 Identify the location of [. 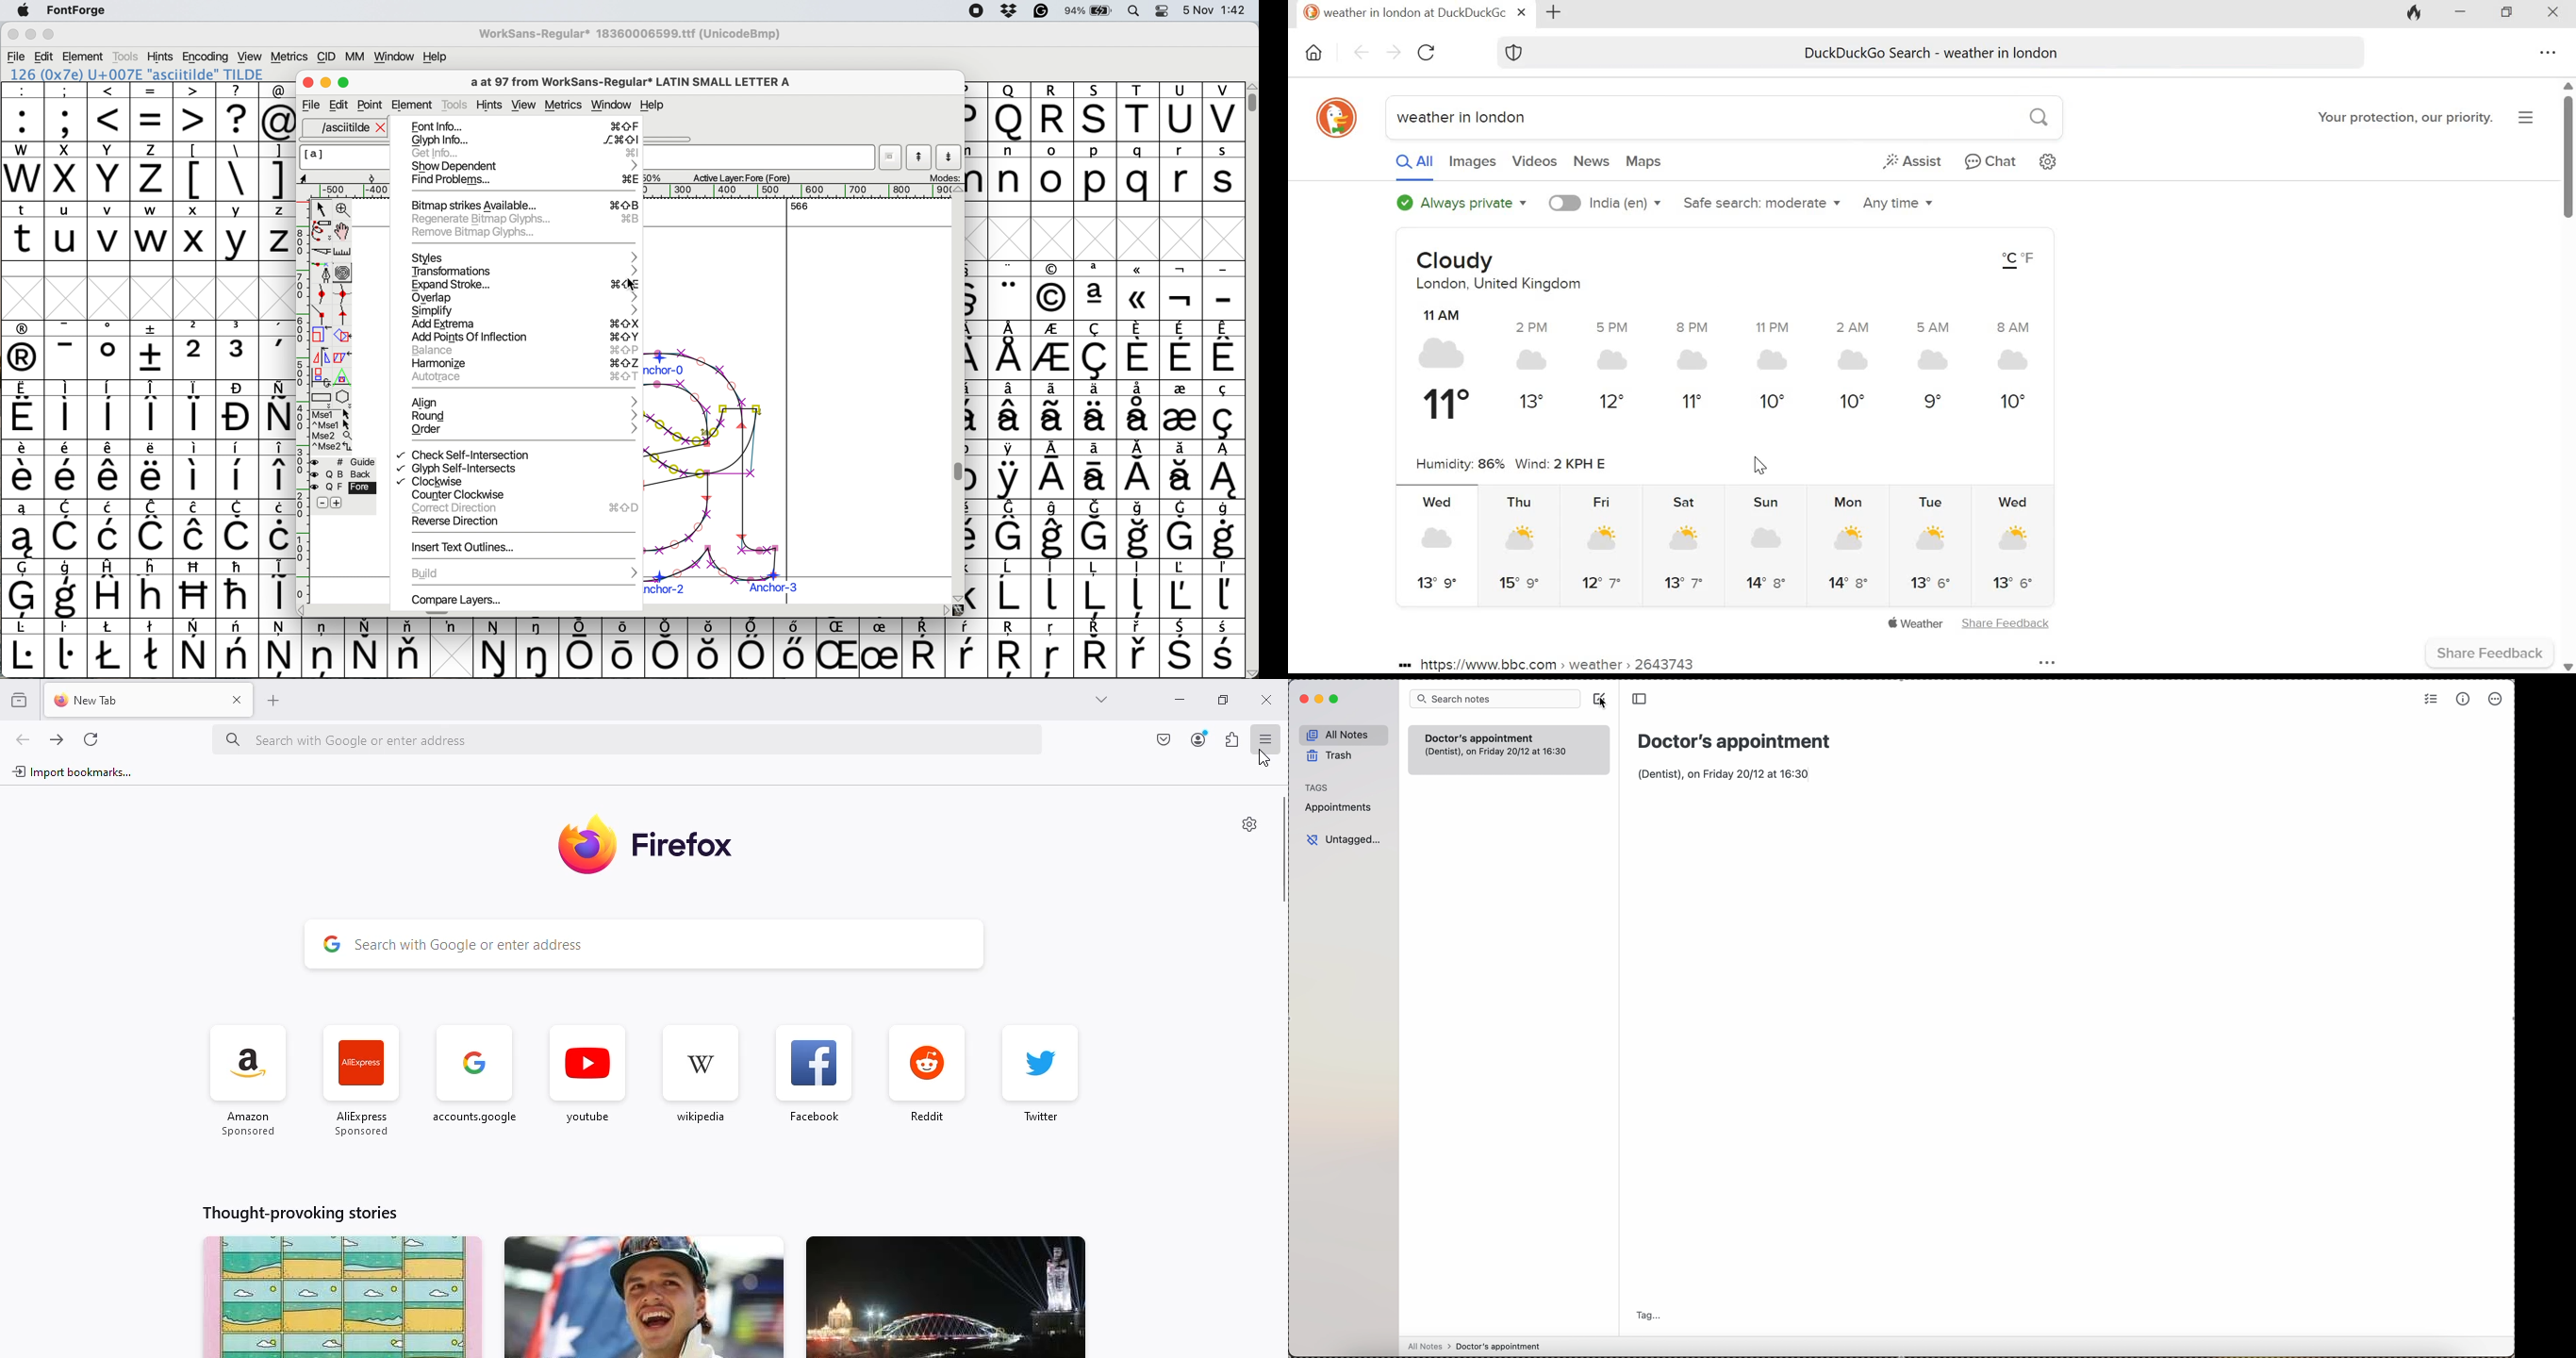
(195, 171).